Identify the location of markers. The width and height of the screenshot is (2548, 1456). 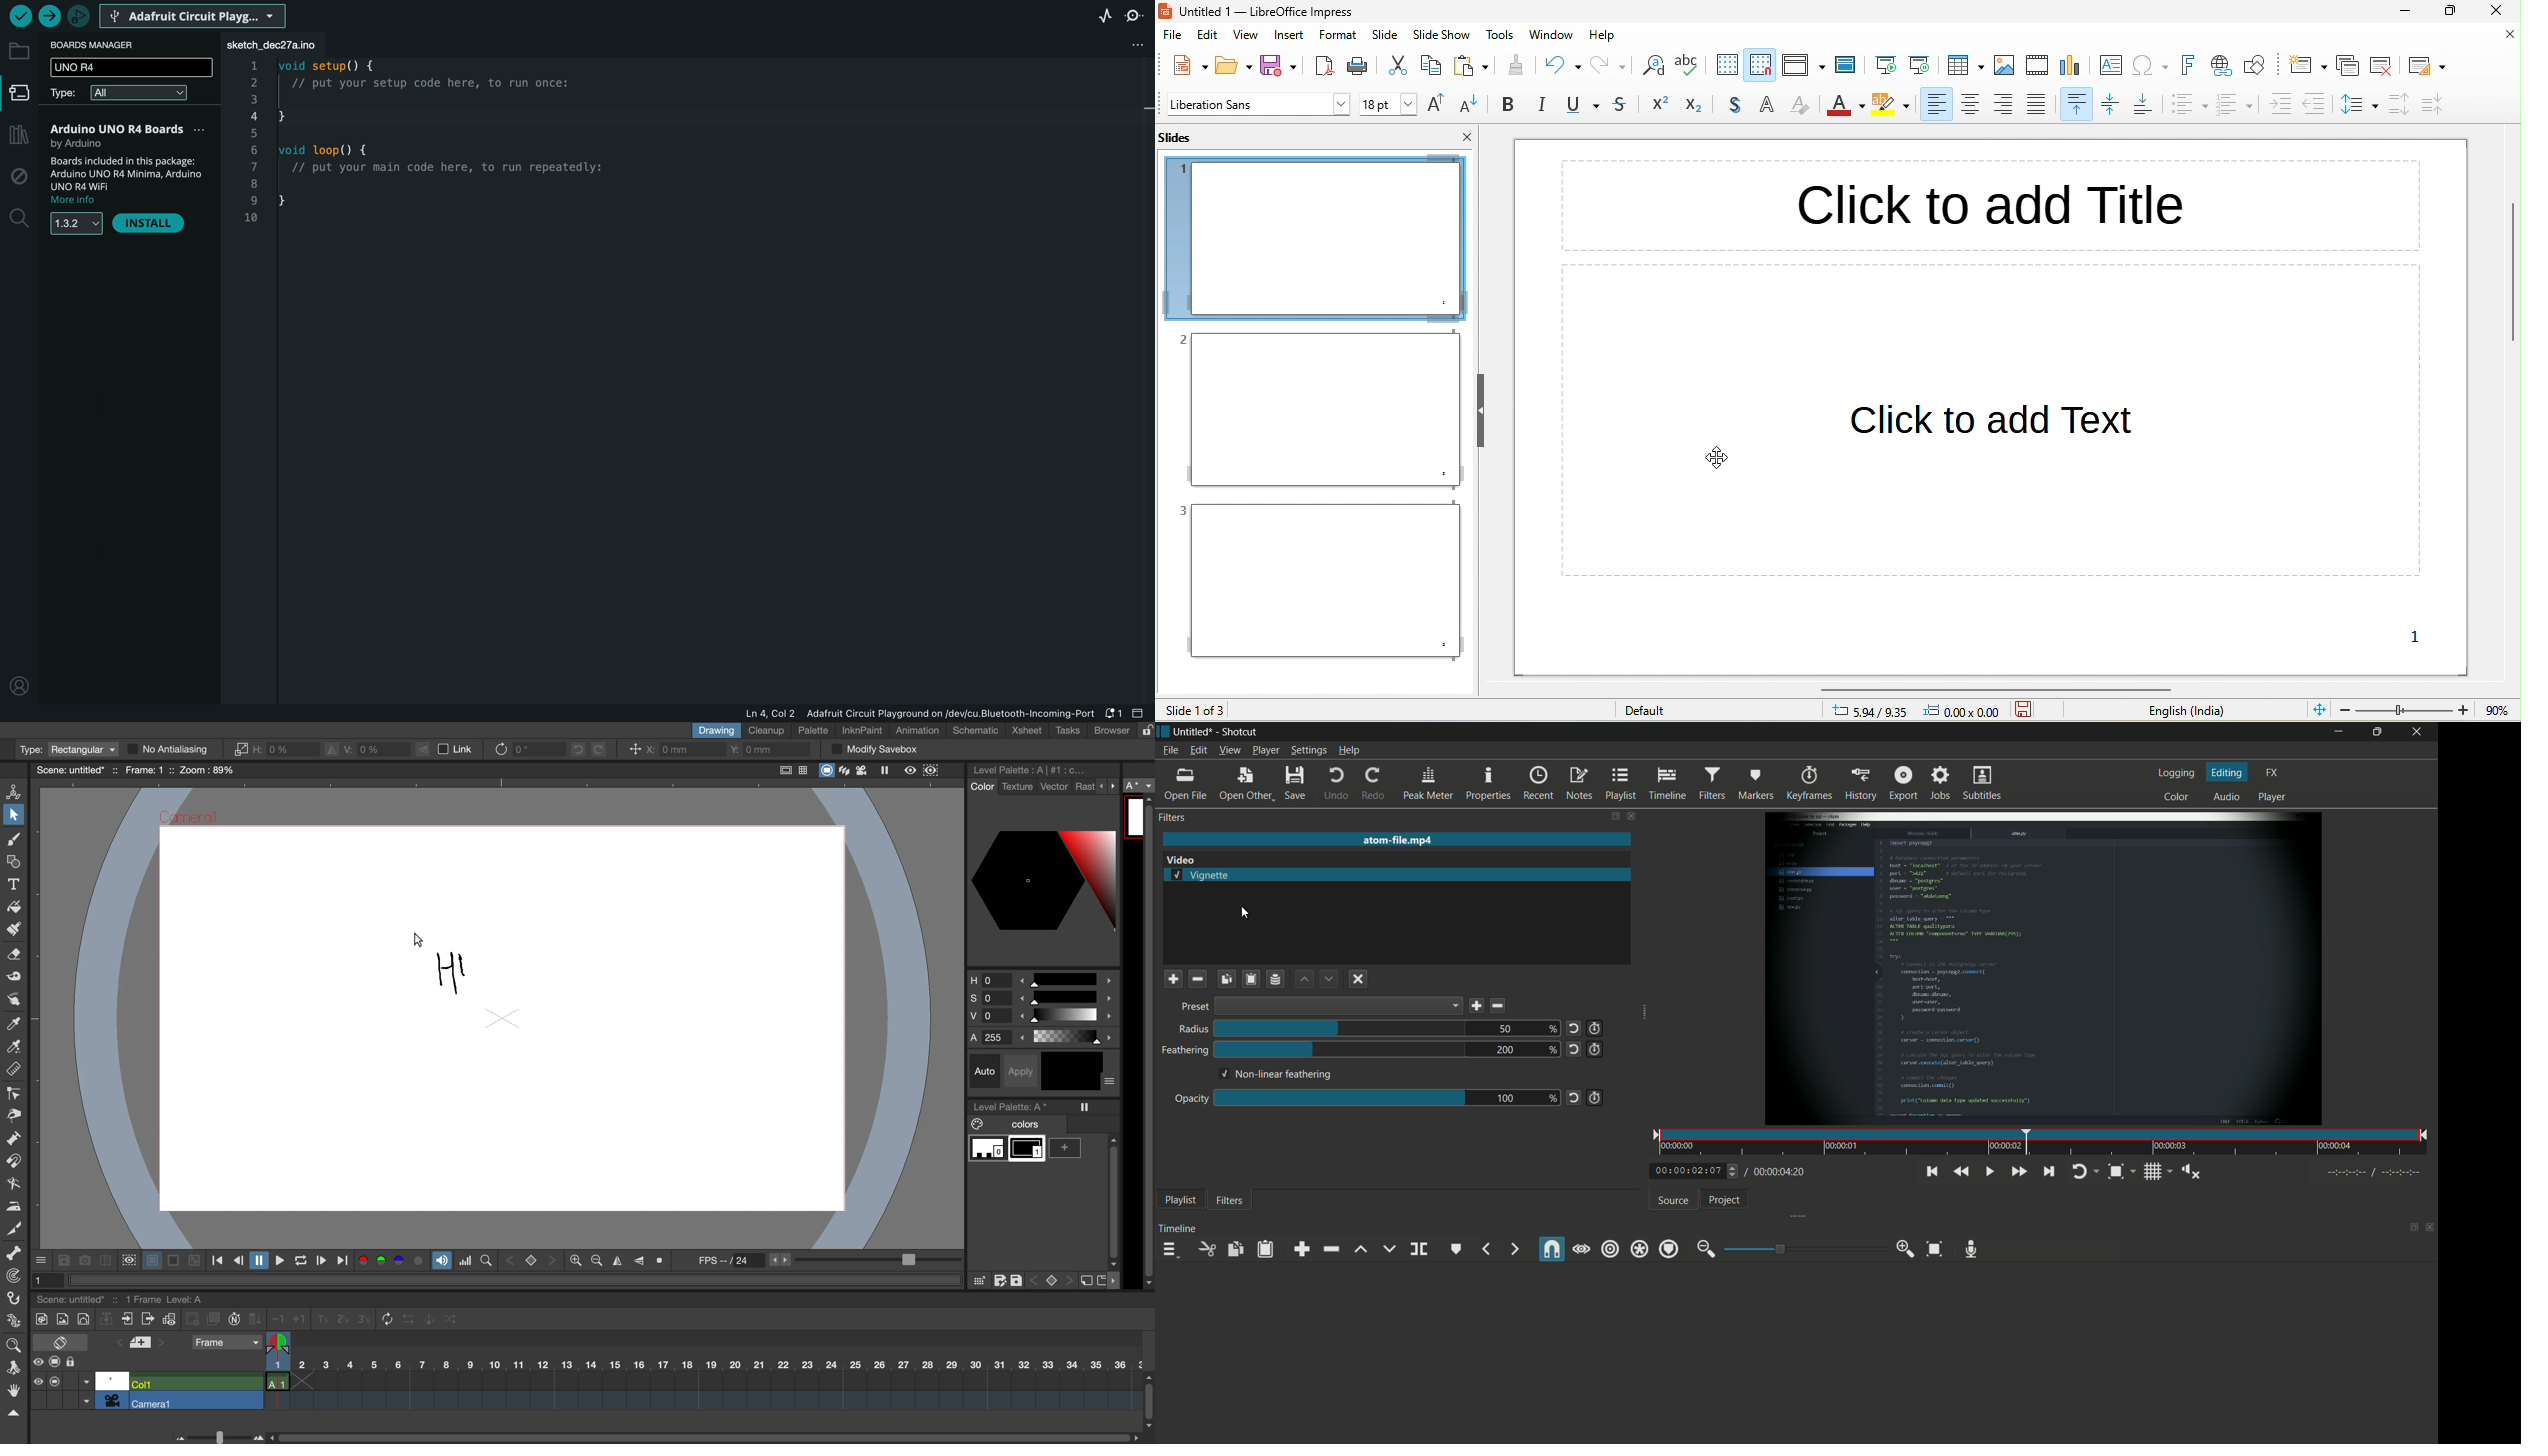
(1755, 784).